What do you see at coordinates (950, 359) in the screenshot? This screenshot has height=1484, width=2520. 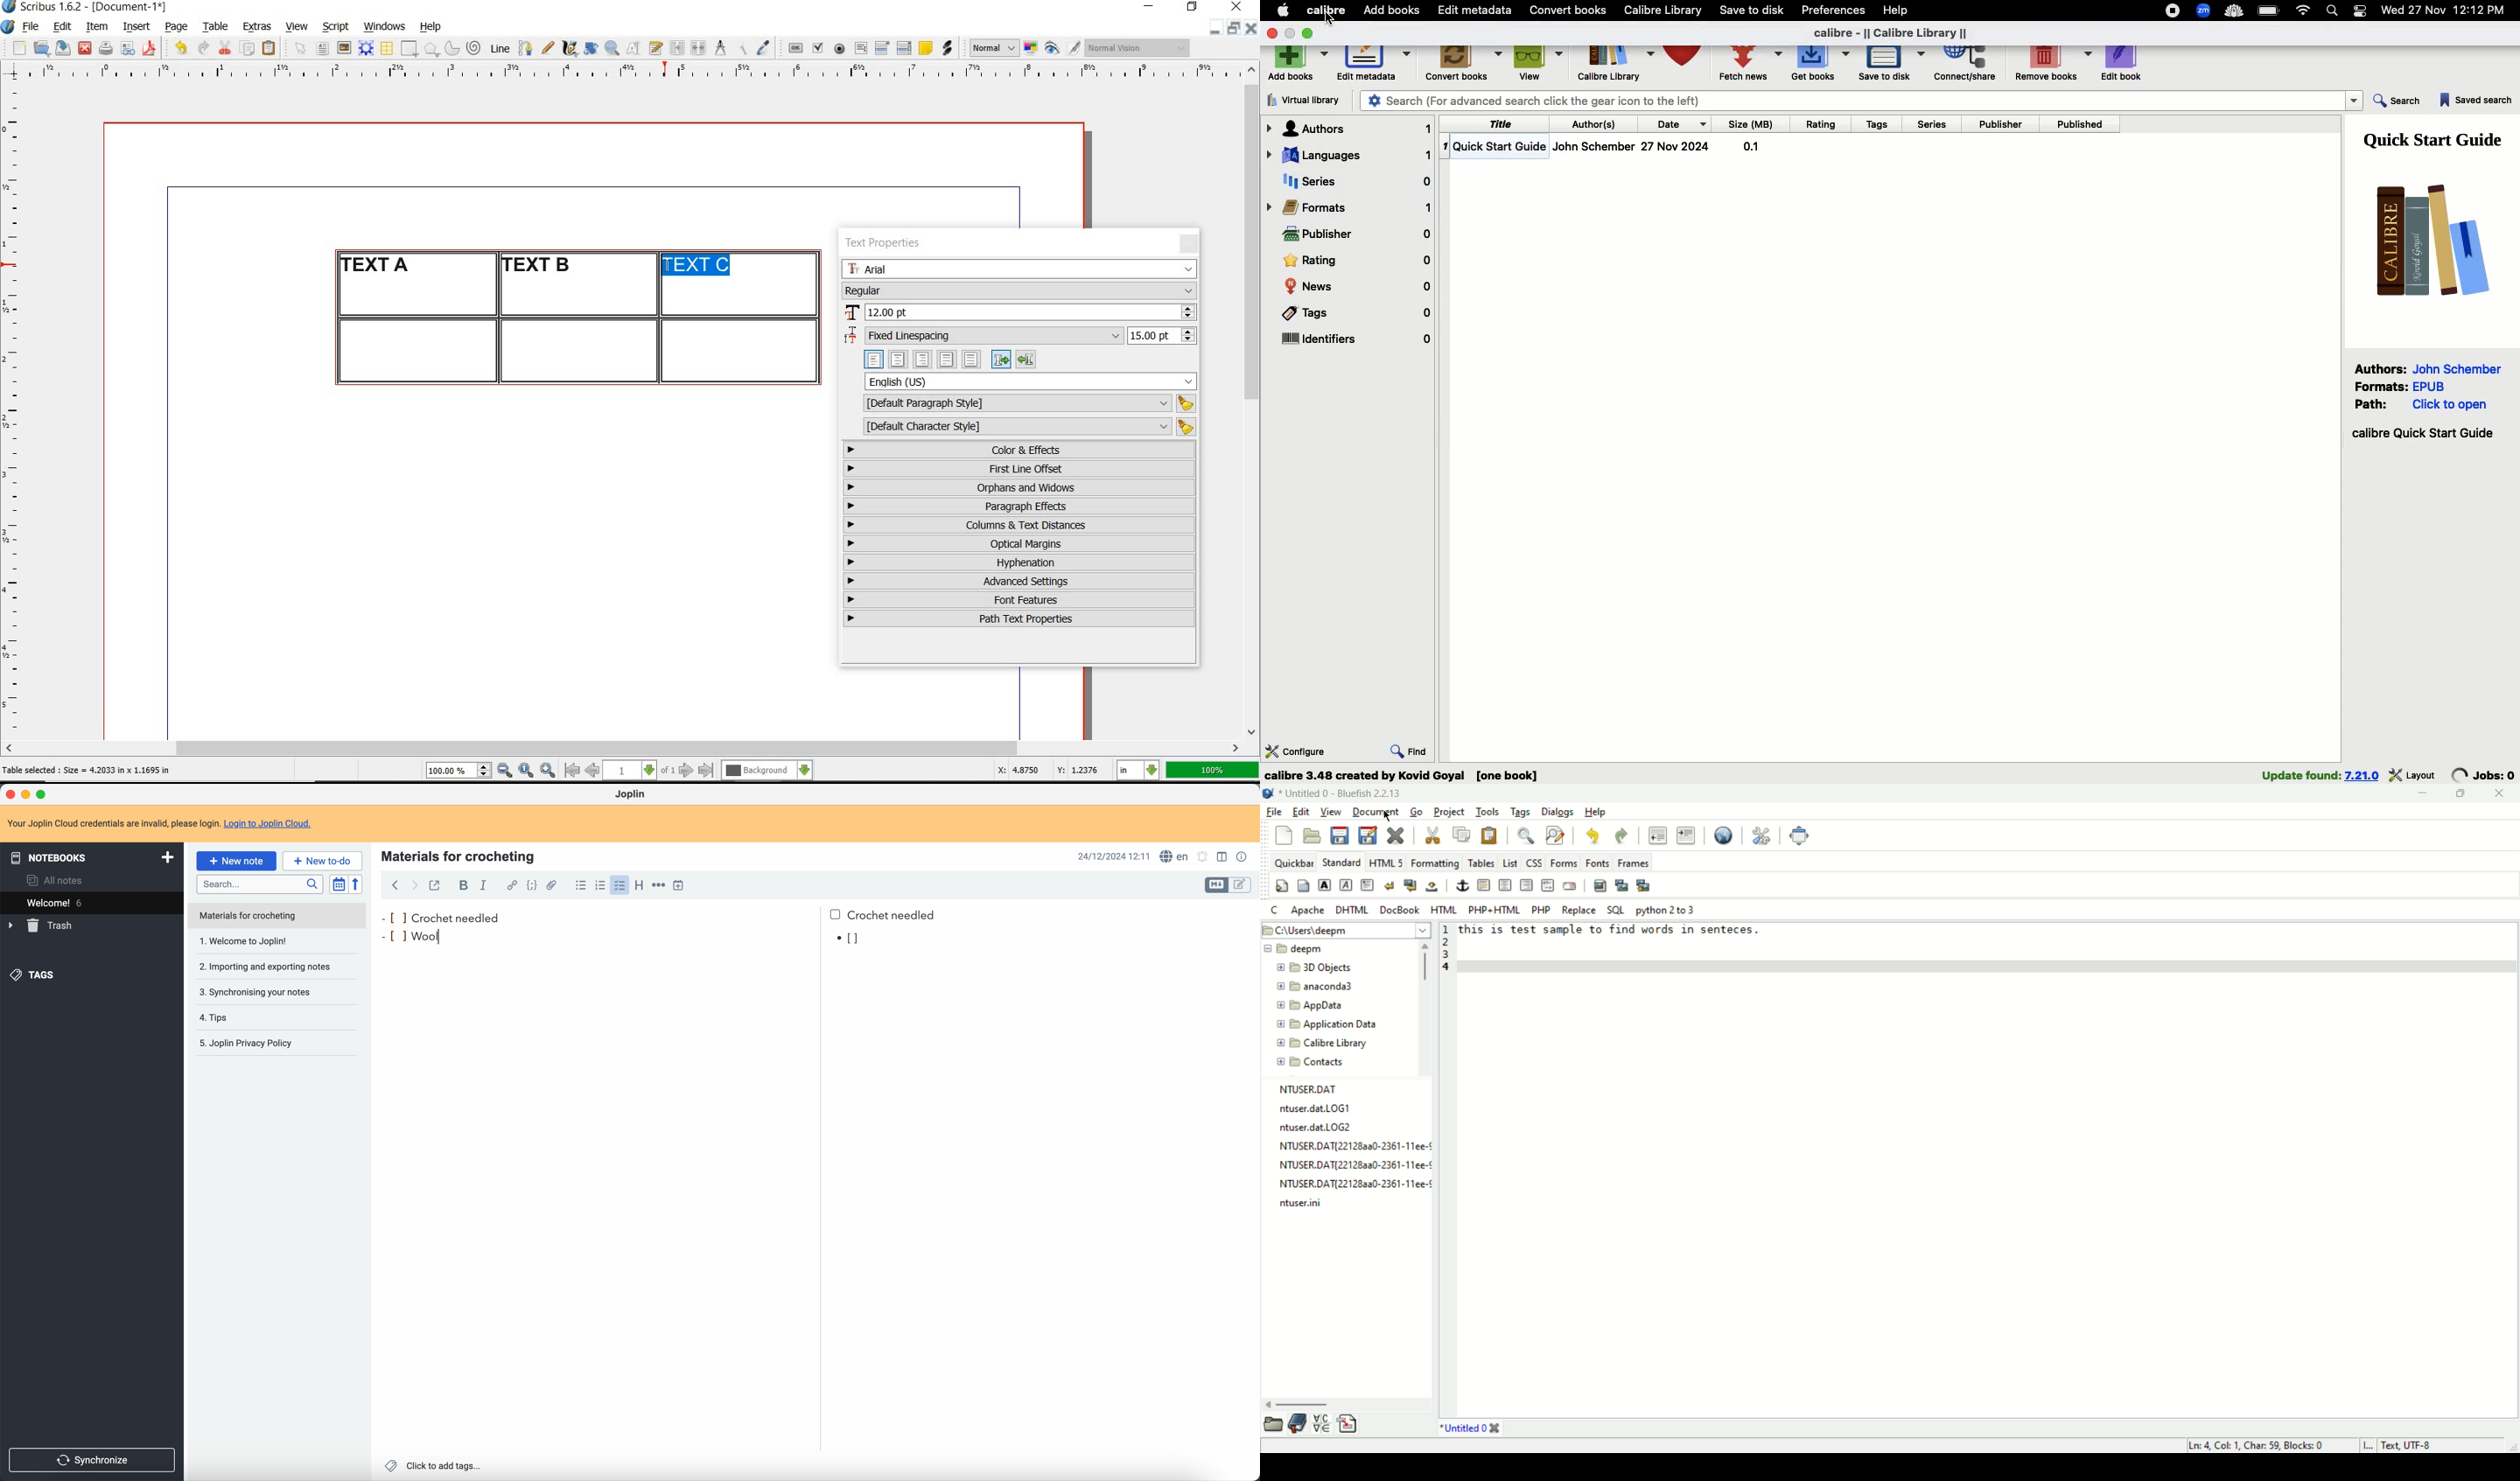 I see `text alignment` at bounding box center [950, 359].